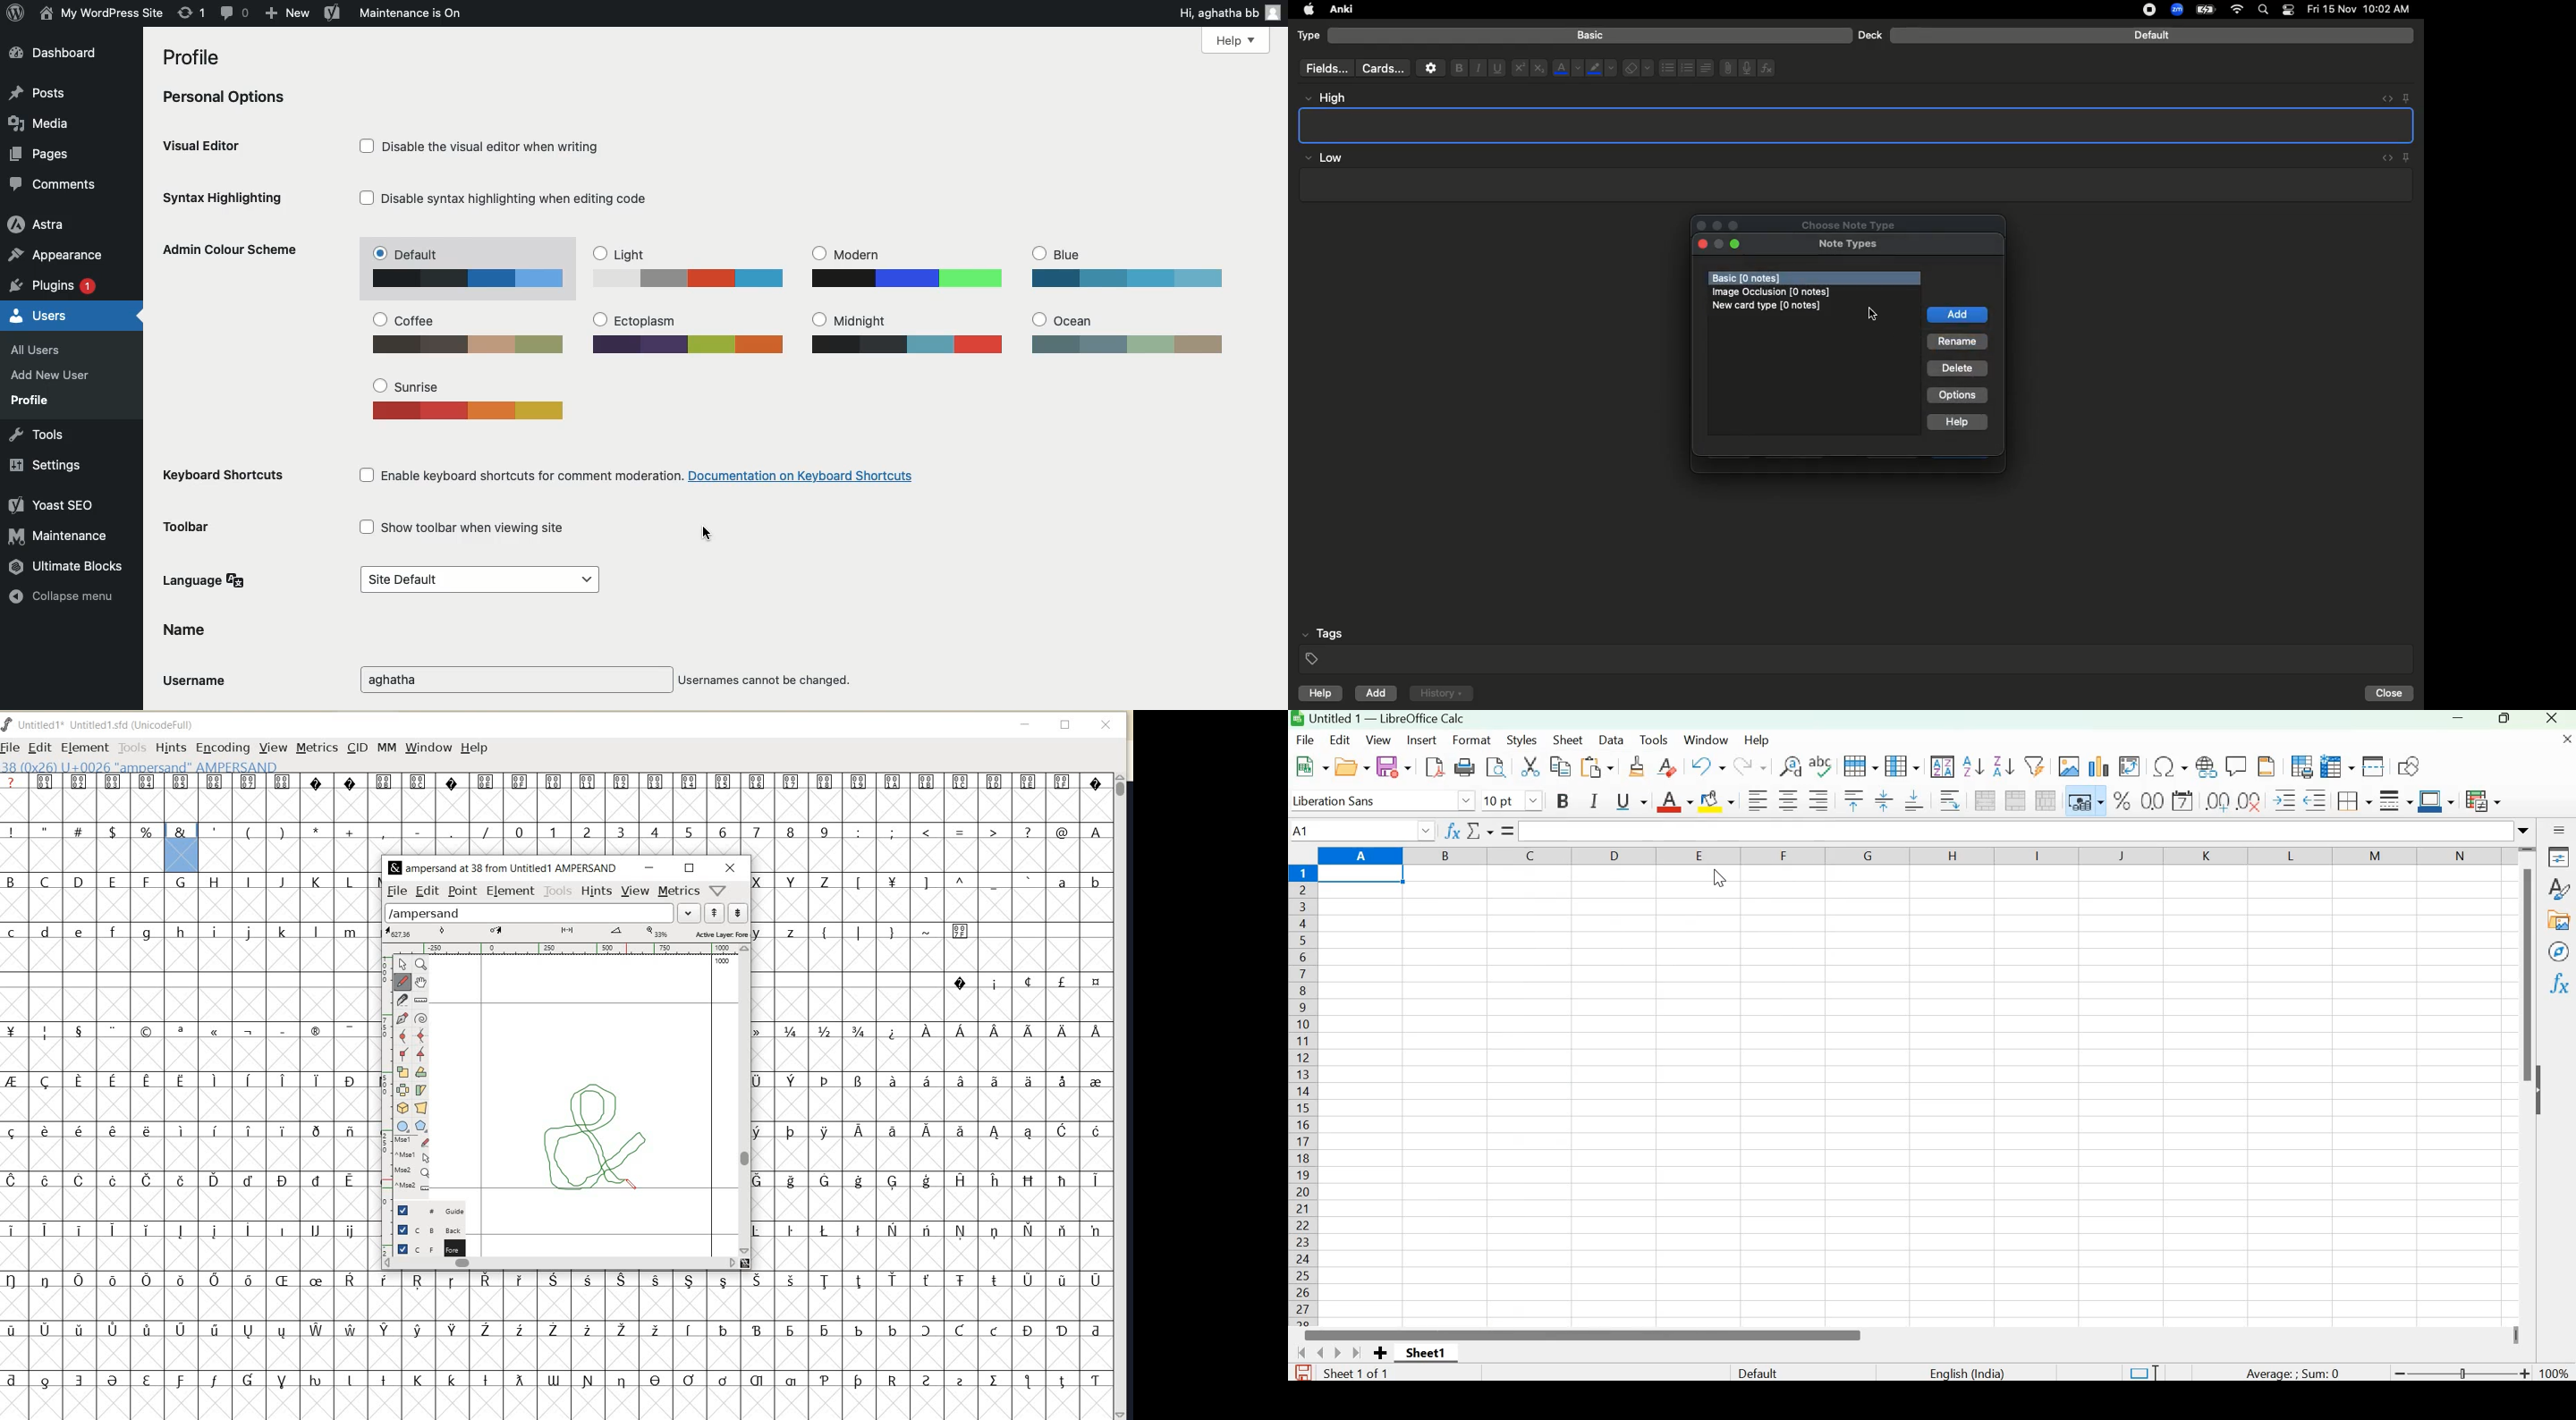 The height and width of the screenshot is (1428, 2576). Describe the element at coordinates (1129, 266) in the screenshot. I see `Blue` at that location.